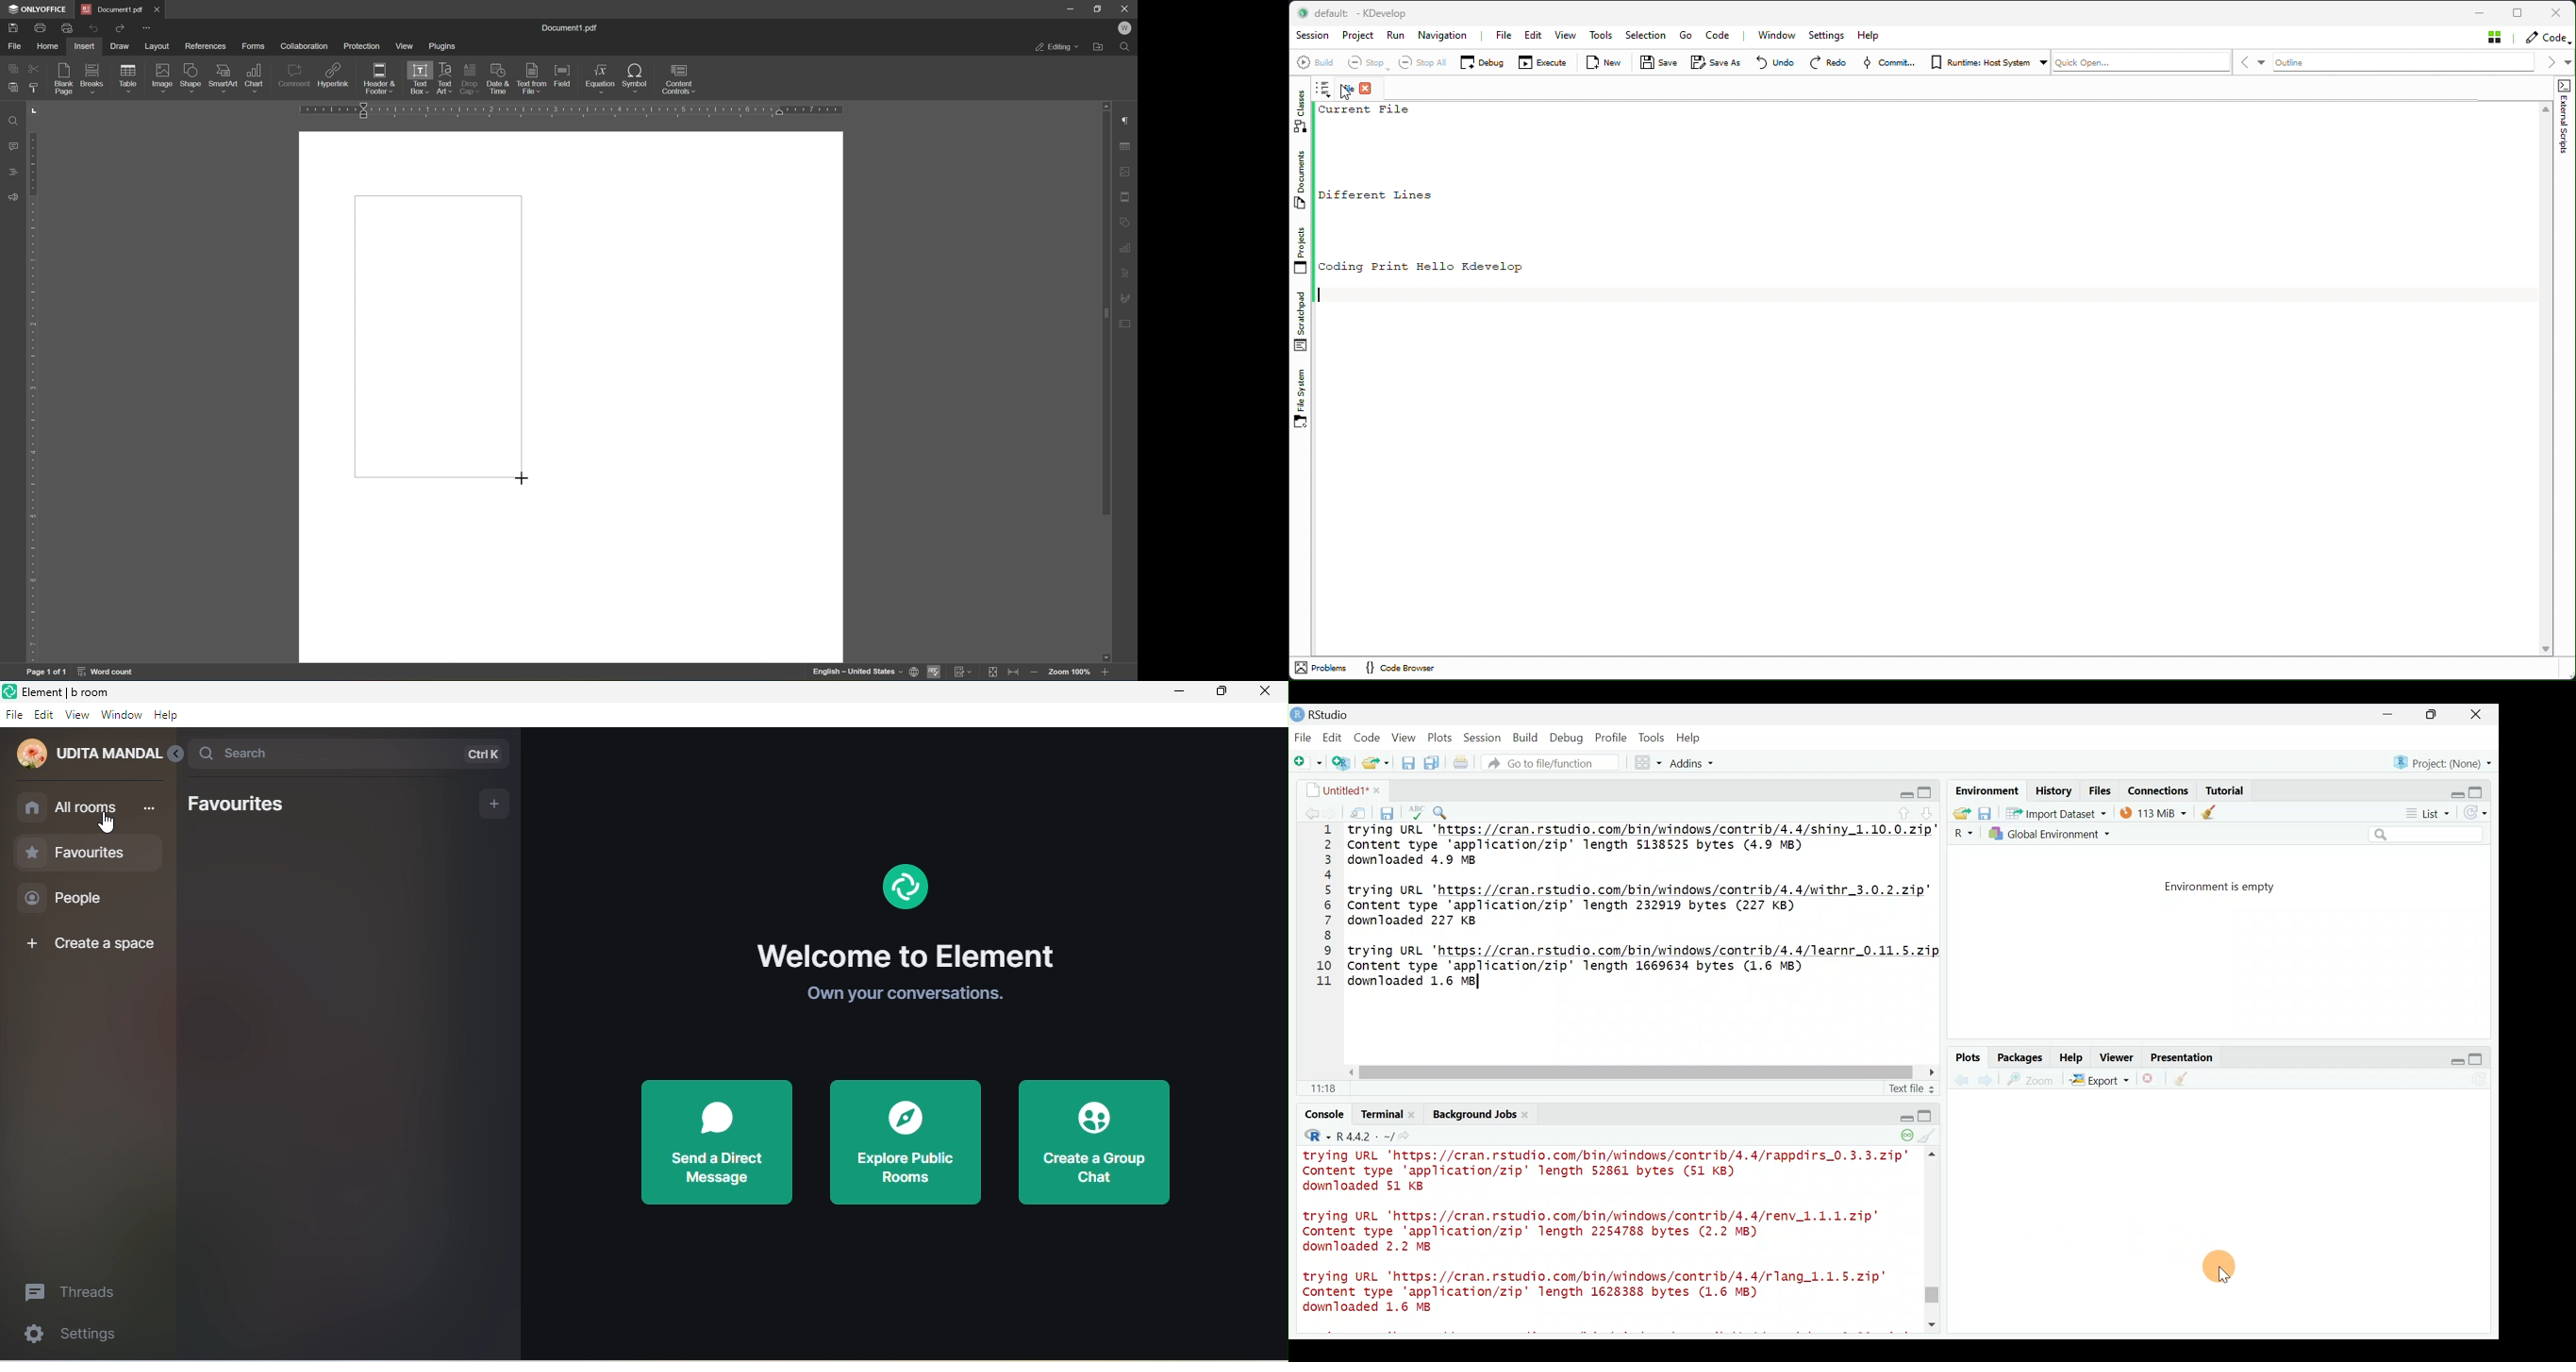 The image size is (2576, 1372). Describe the element at coordinates (1556, 763) in the screenshot. I see `Go to file/function` at that location.